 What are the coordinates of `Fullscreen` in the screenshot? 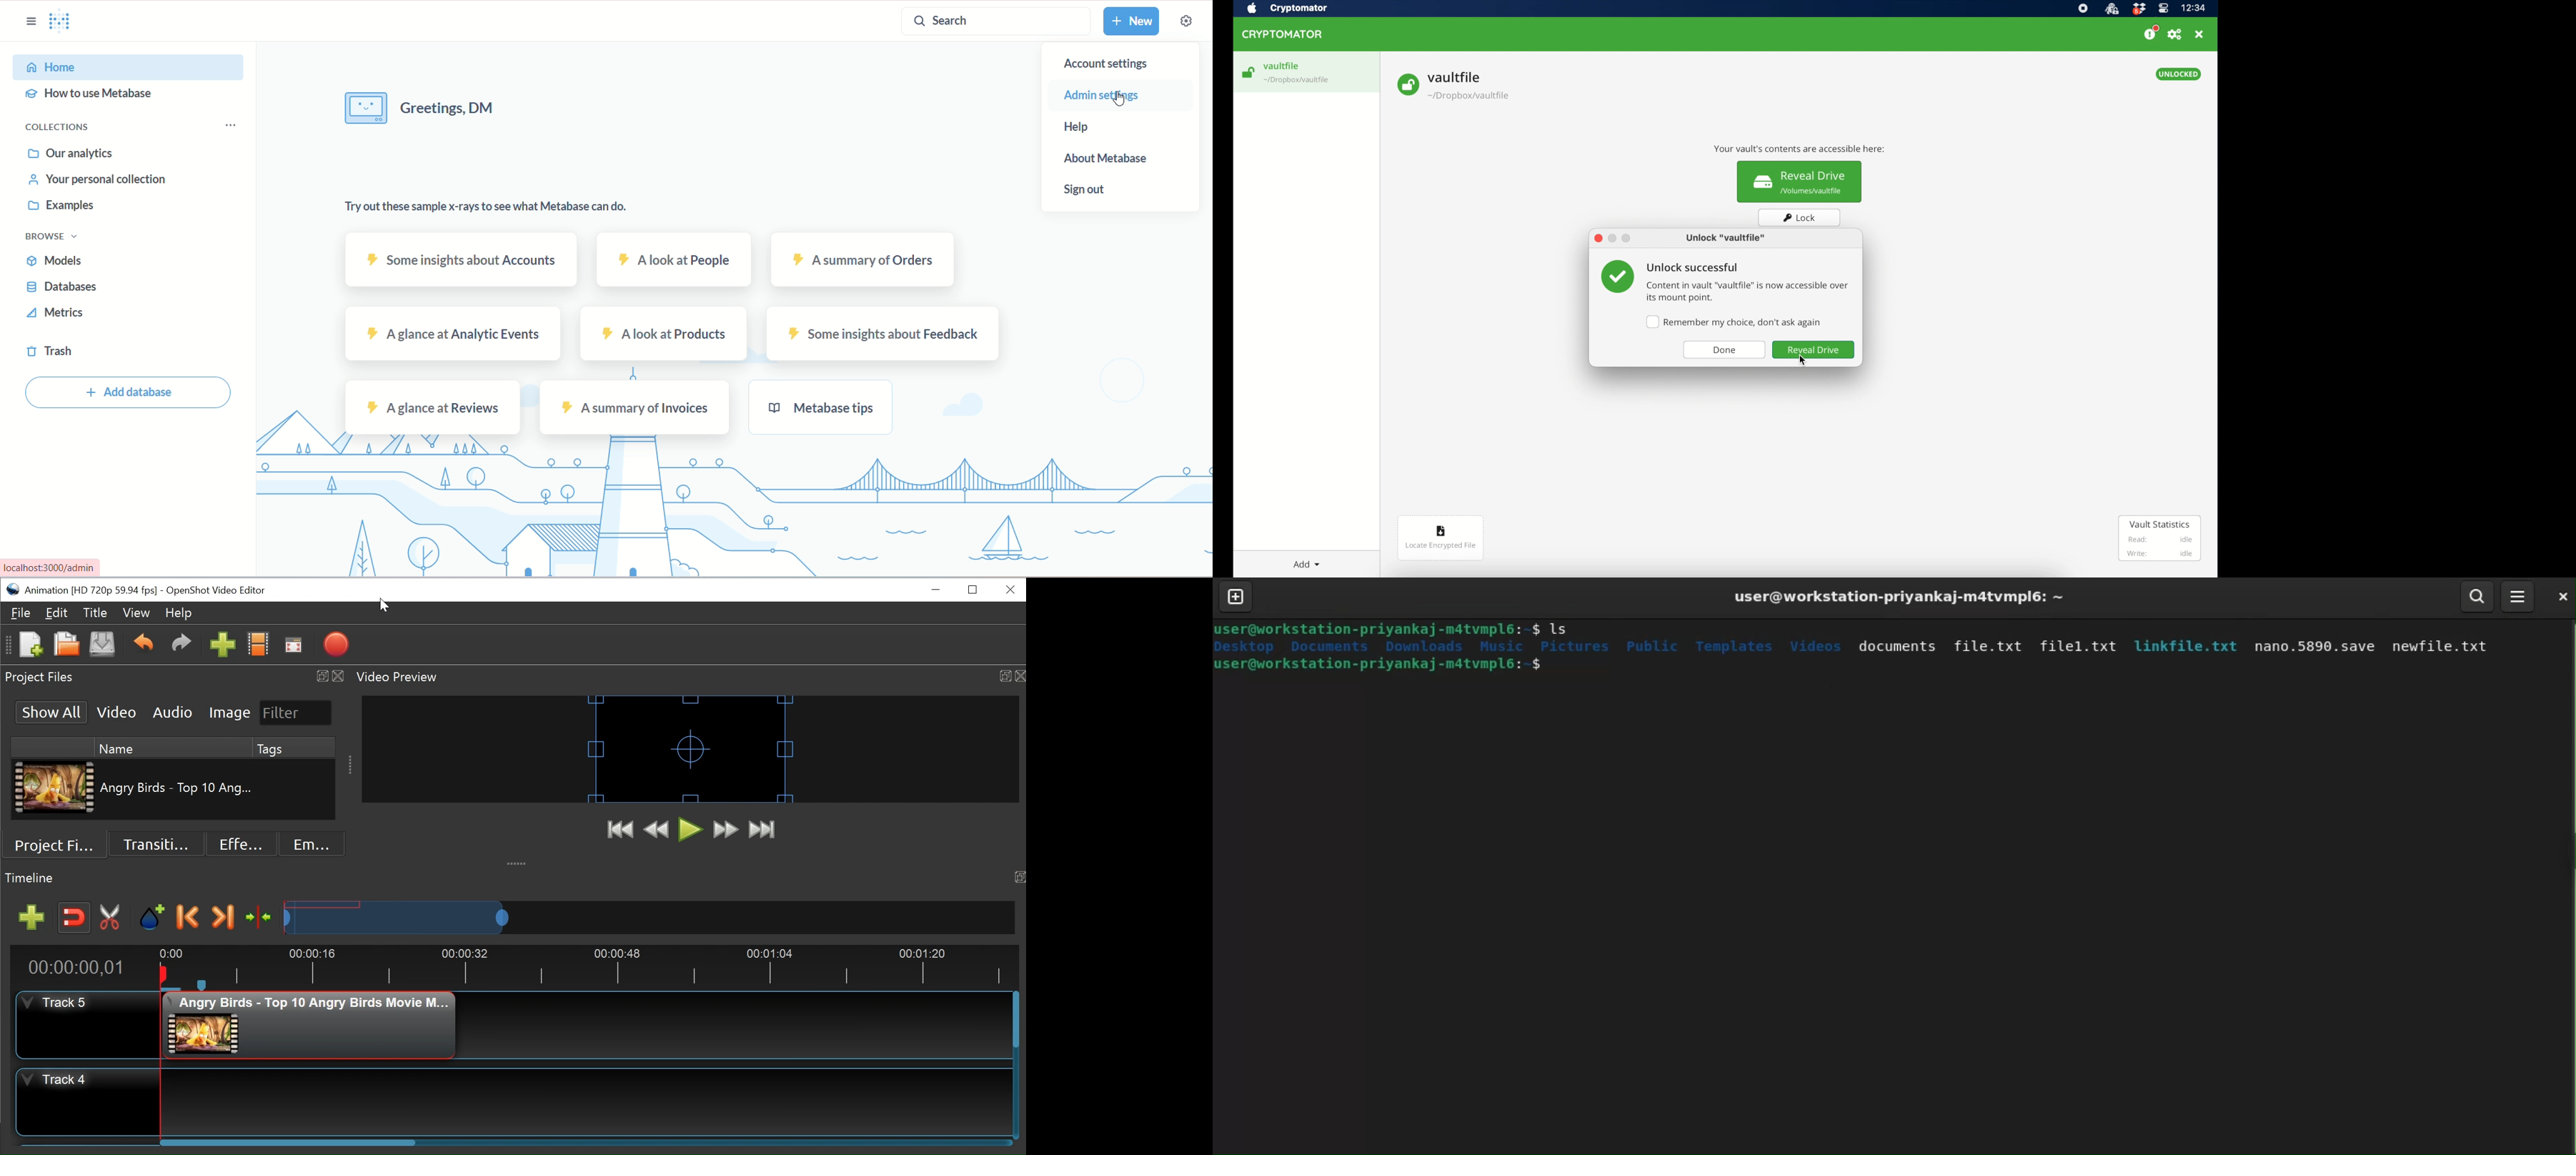 It's located at (294, 646).